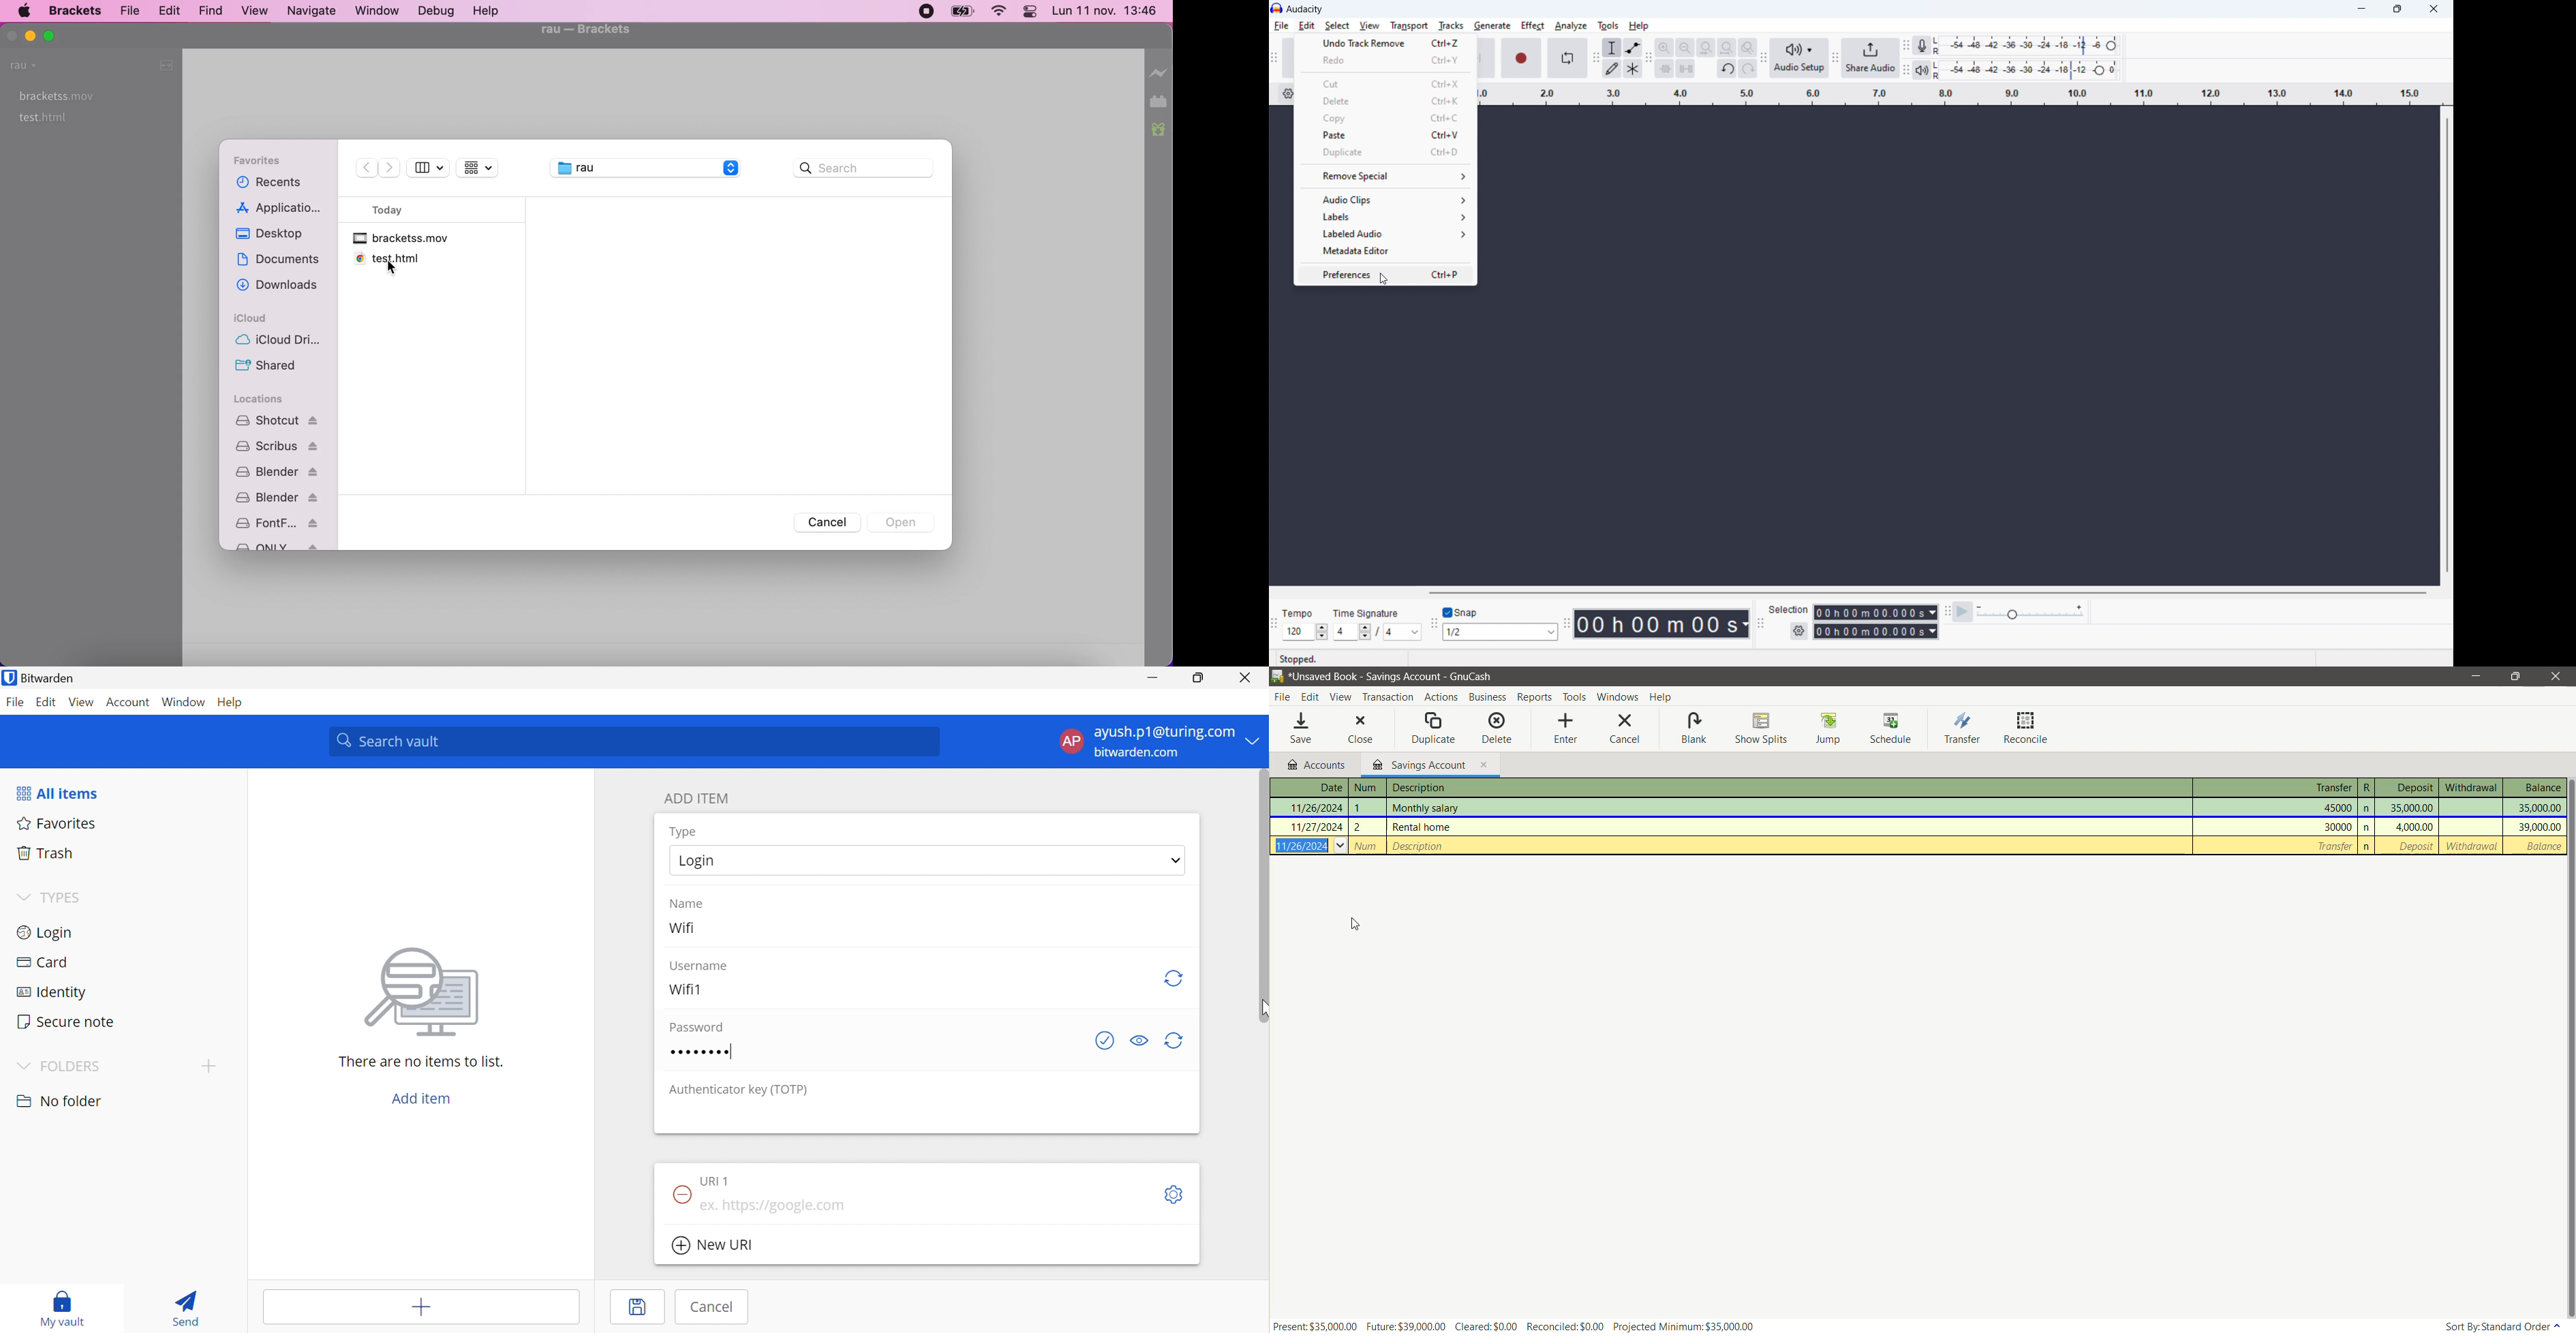  I want to click on 11/27/2024, so click(1309, 825).